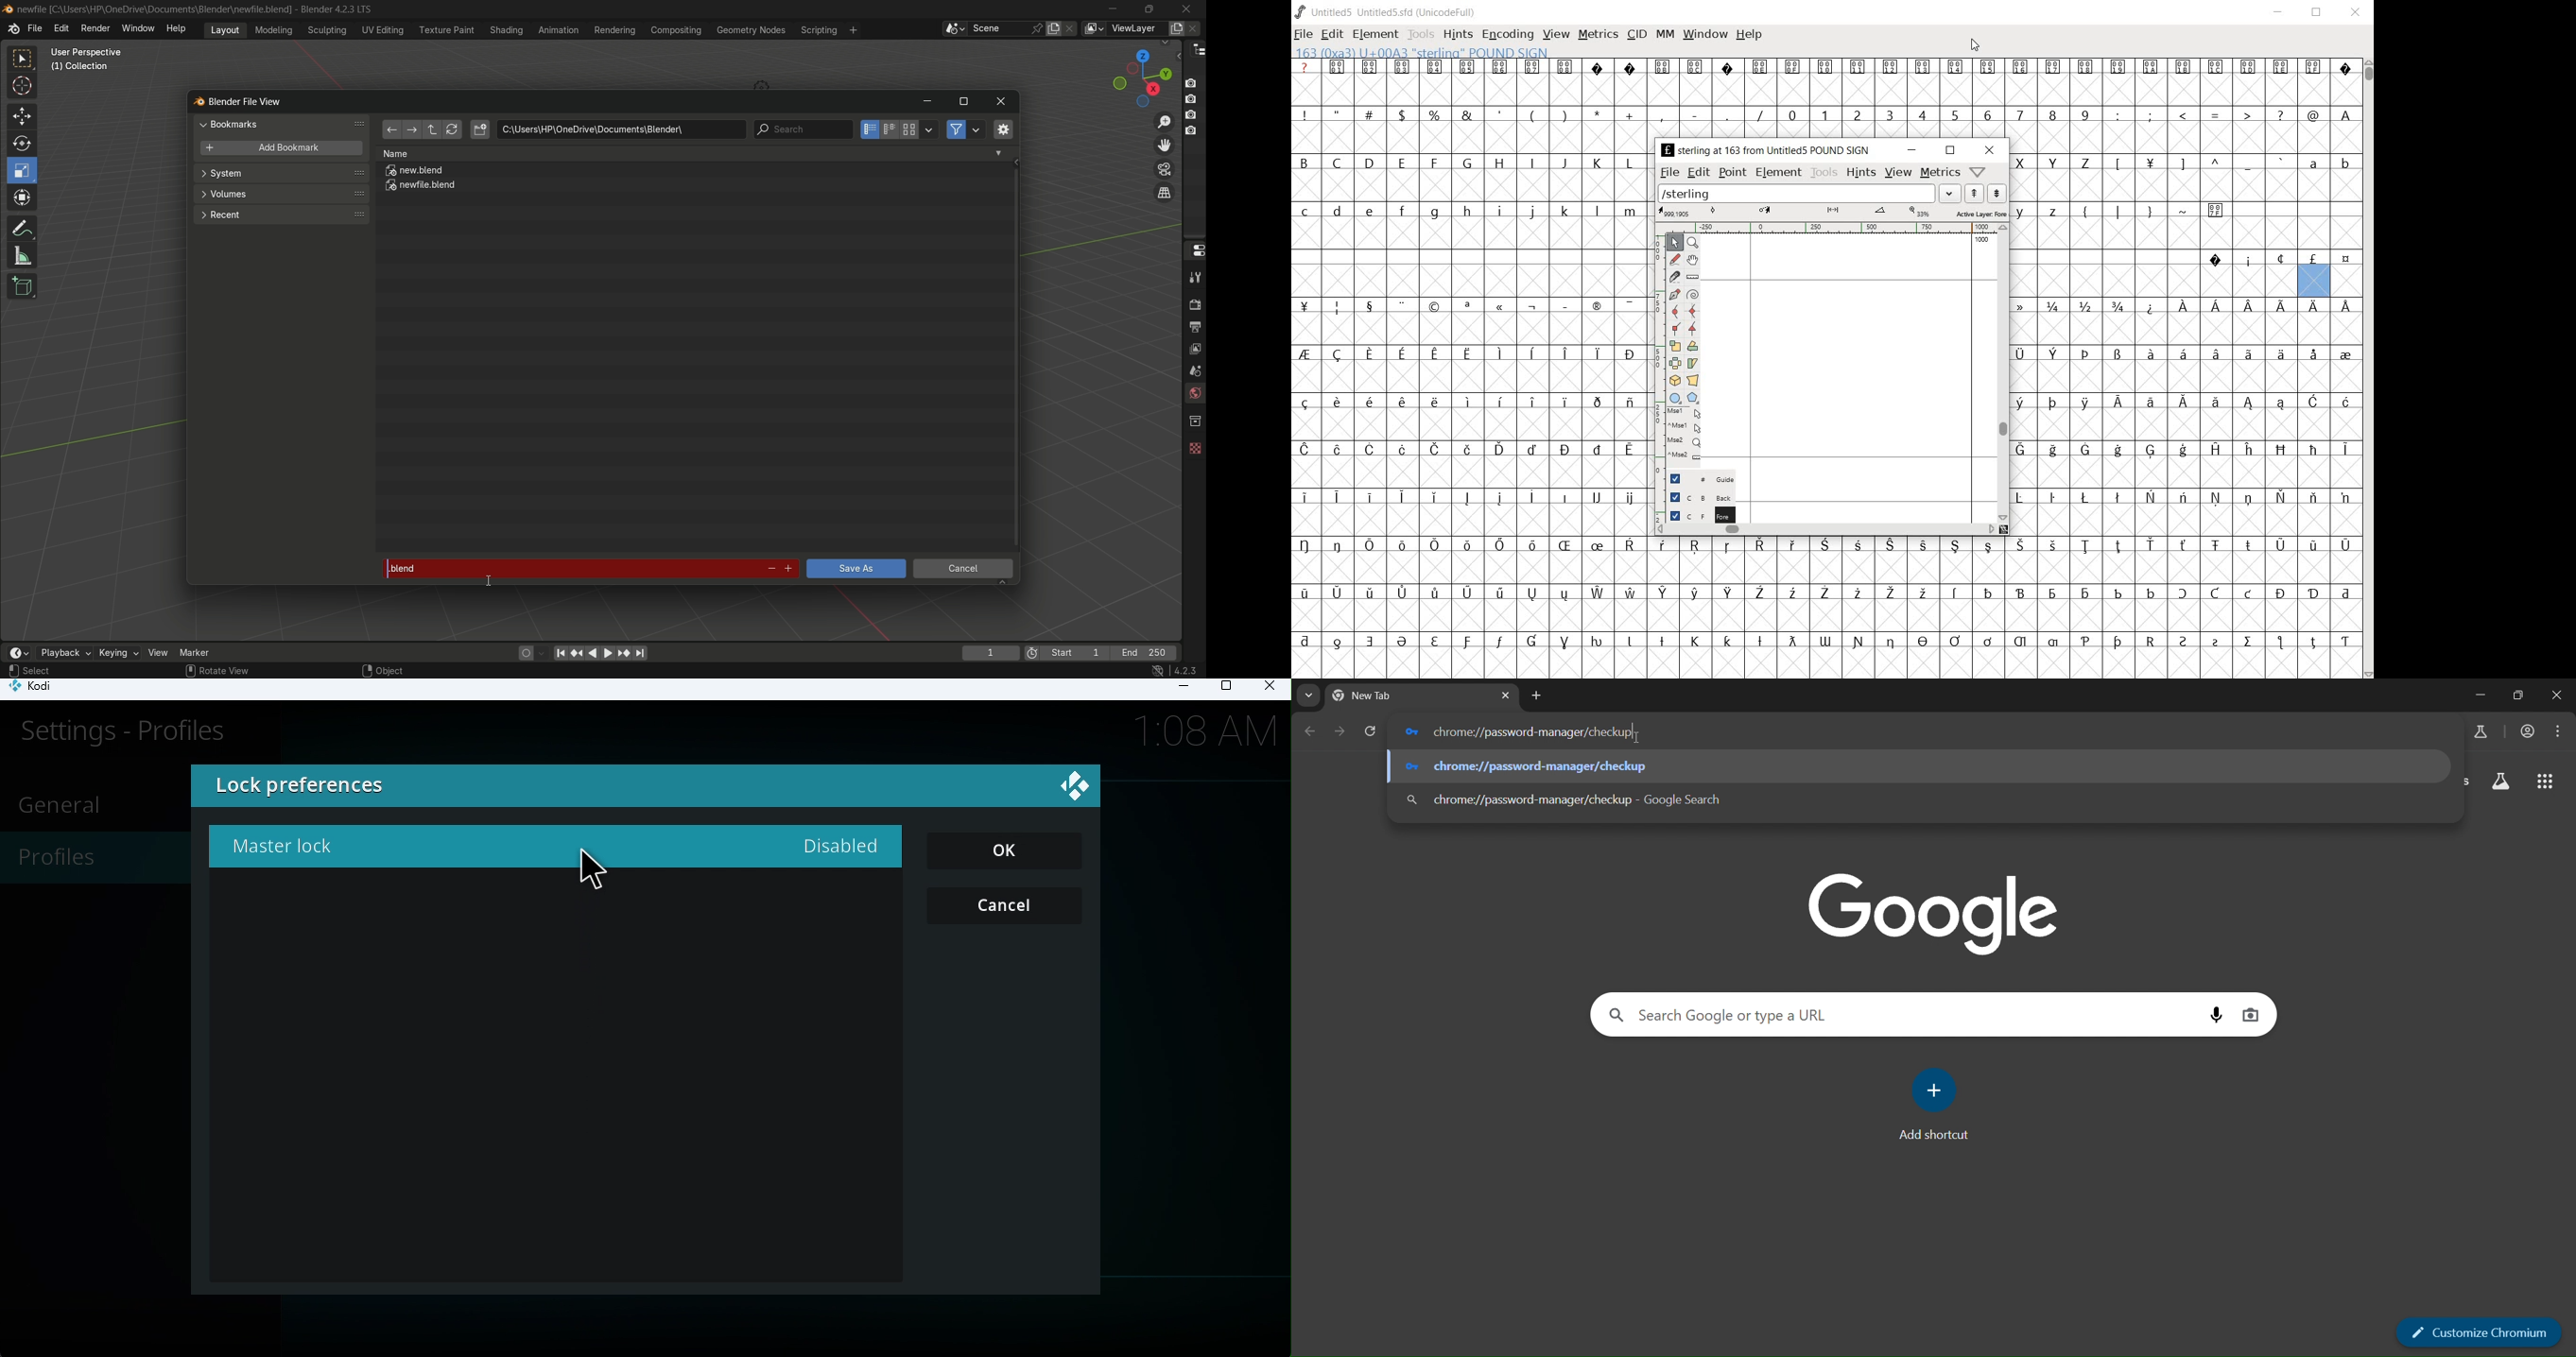  I want to click on Symbol, so click(2150, 592).